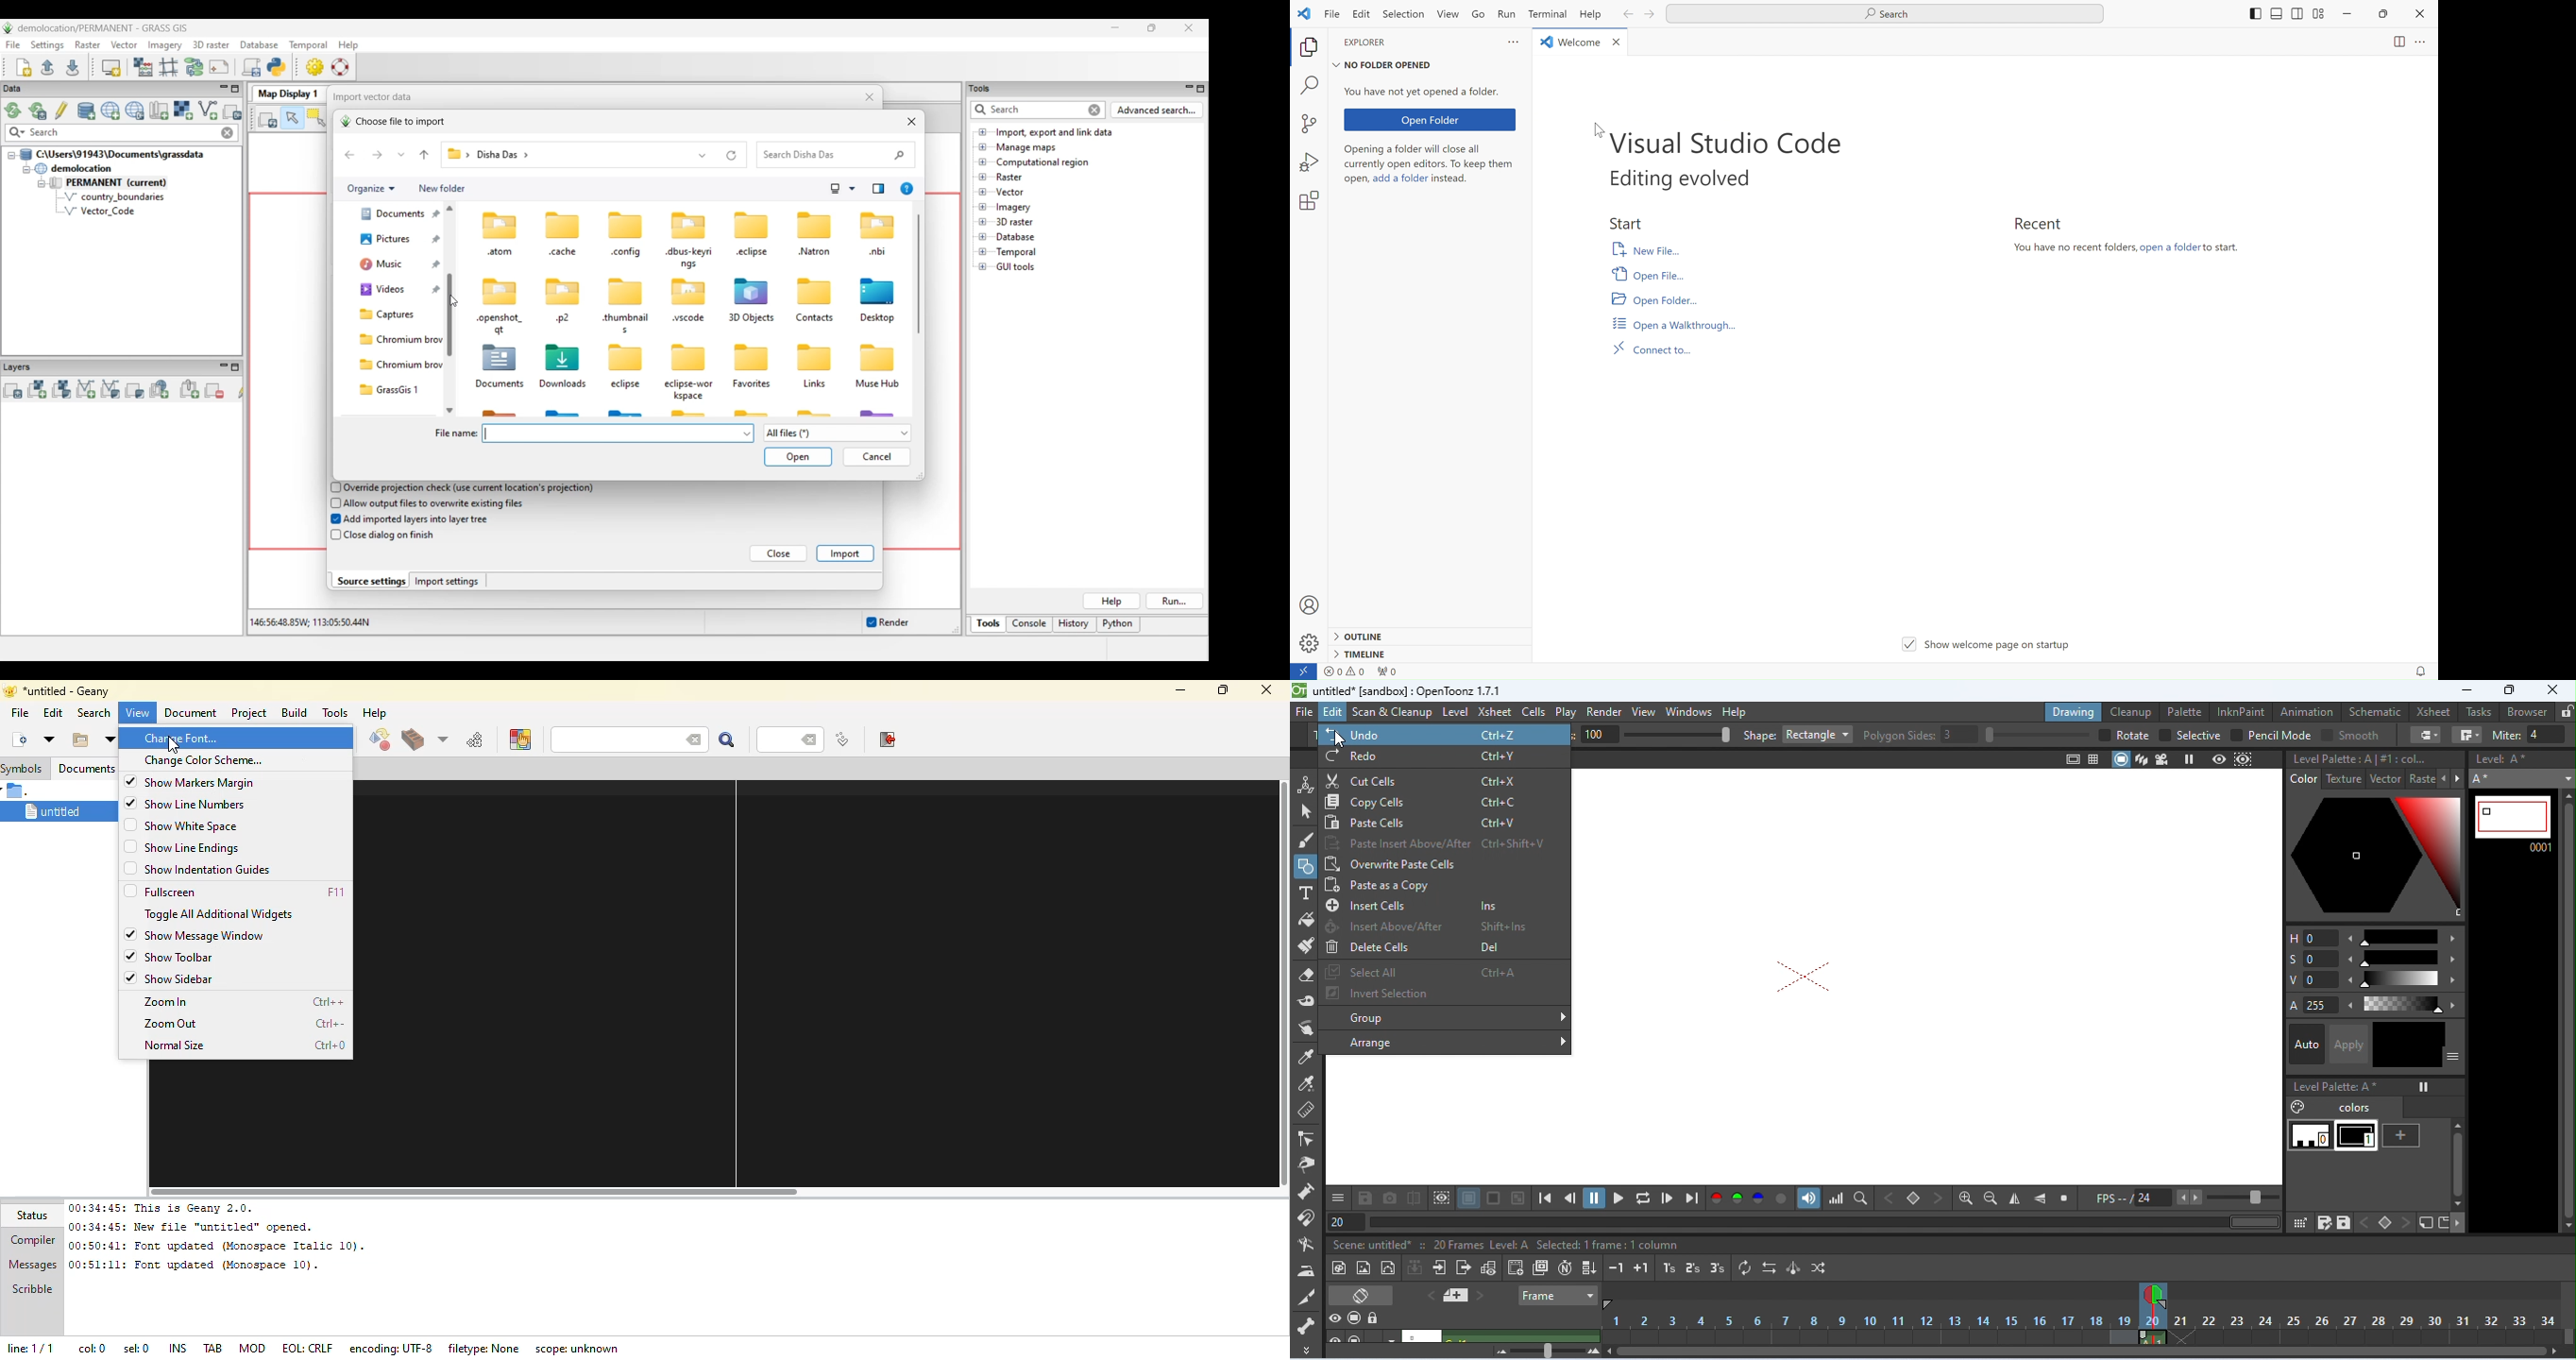 The width and height of the screenshot is (2576, 1372). What do you see at coordinates (2403, 1136) in the screenshot?
I see `new style` at bounding box center [2403, 1136].